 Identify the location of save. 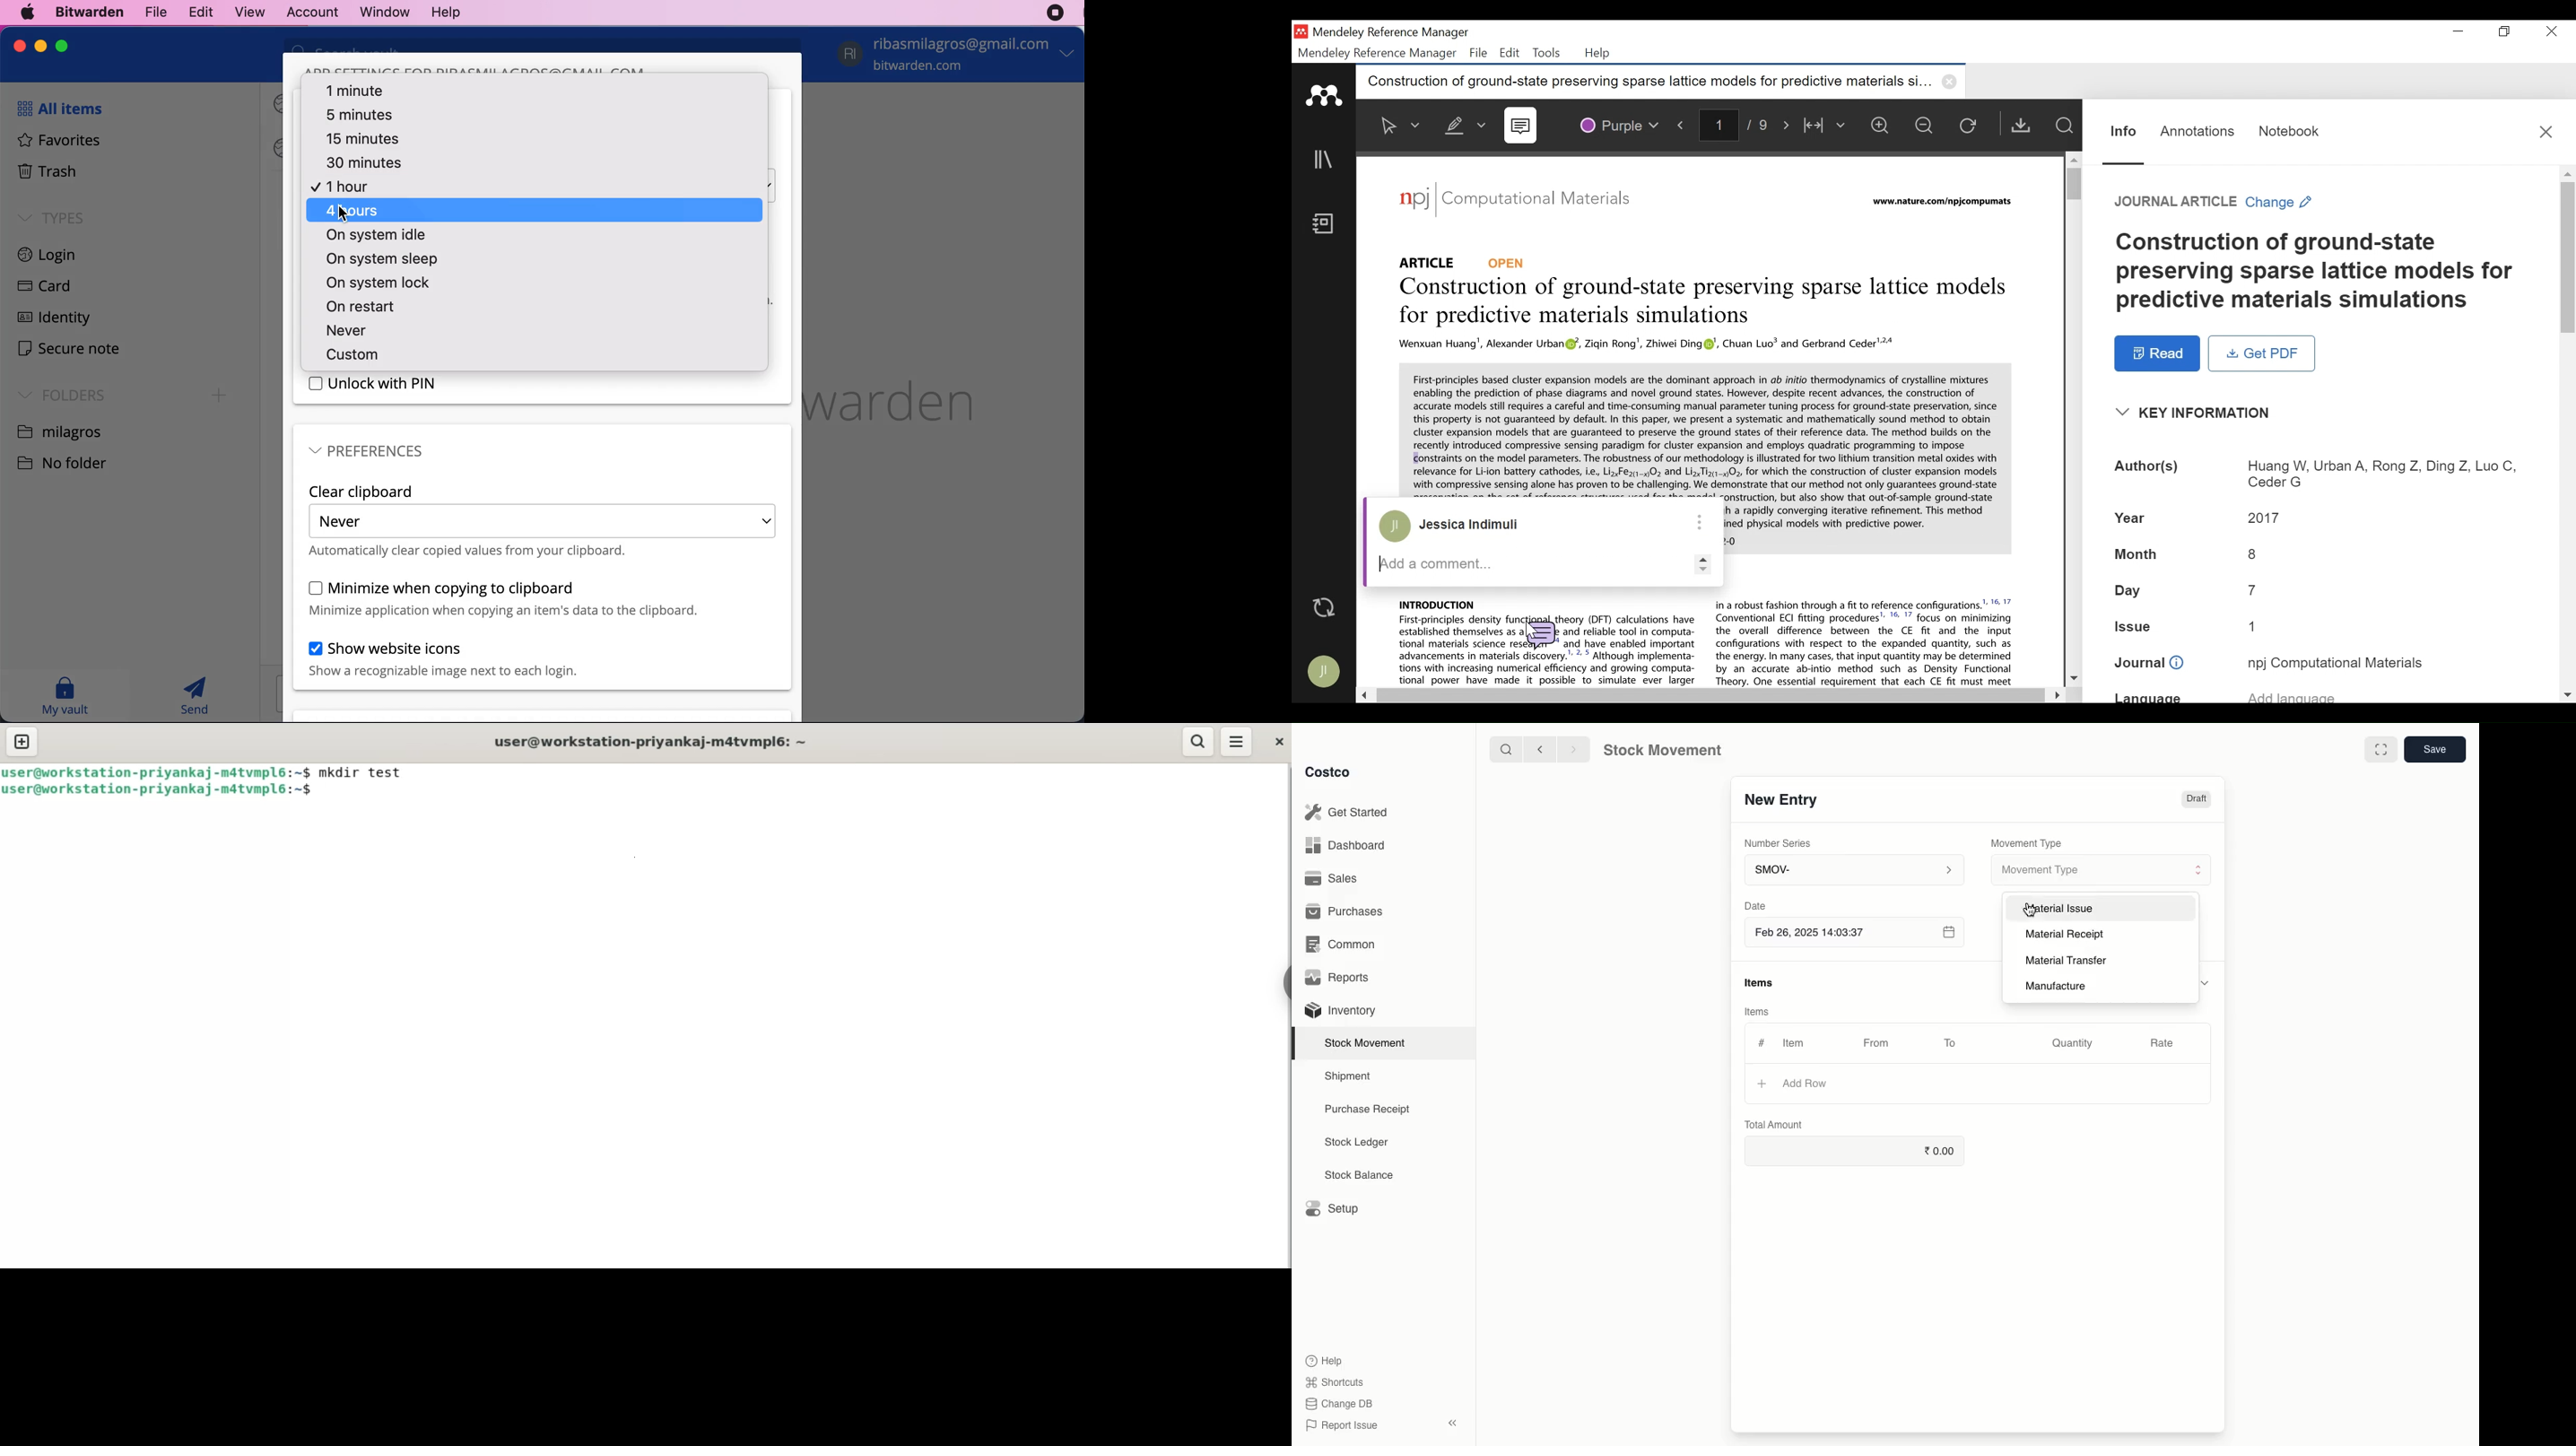
(2435, 749).